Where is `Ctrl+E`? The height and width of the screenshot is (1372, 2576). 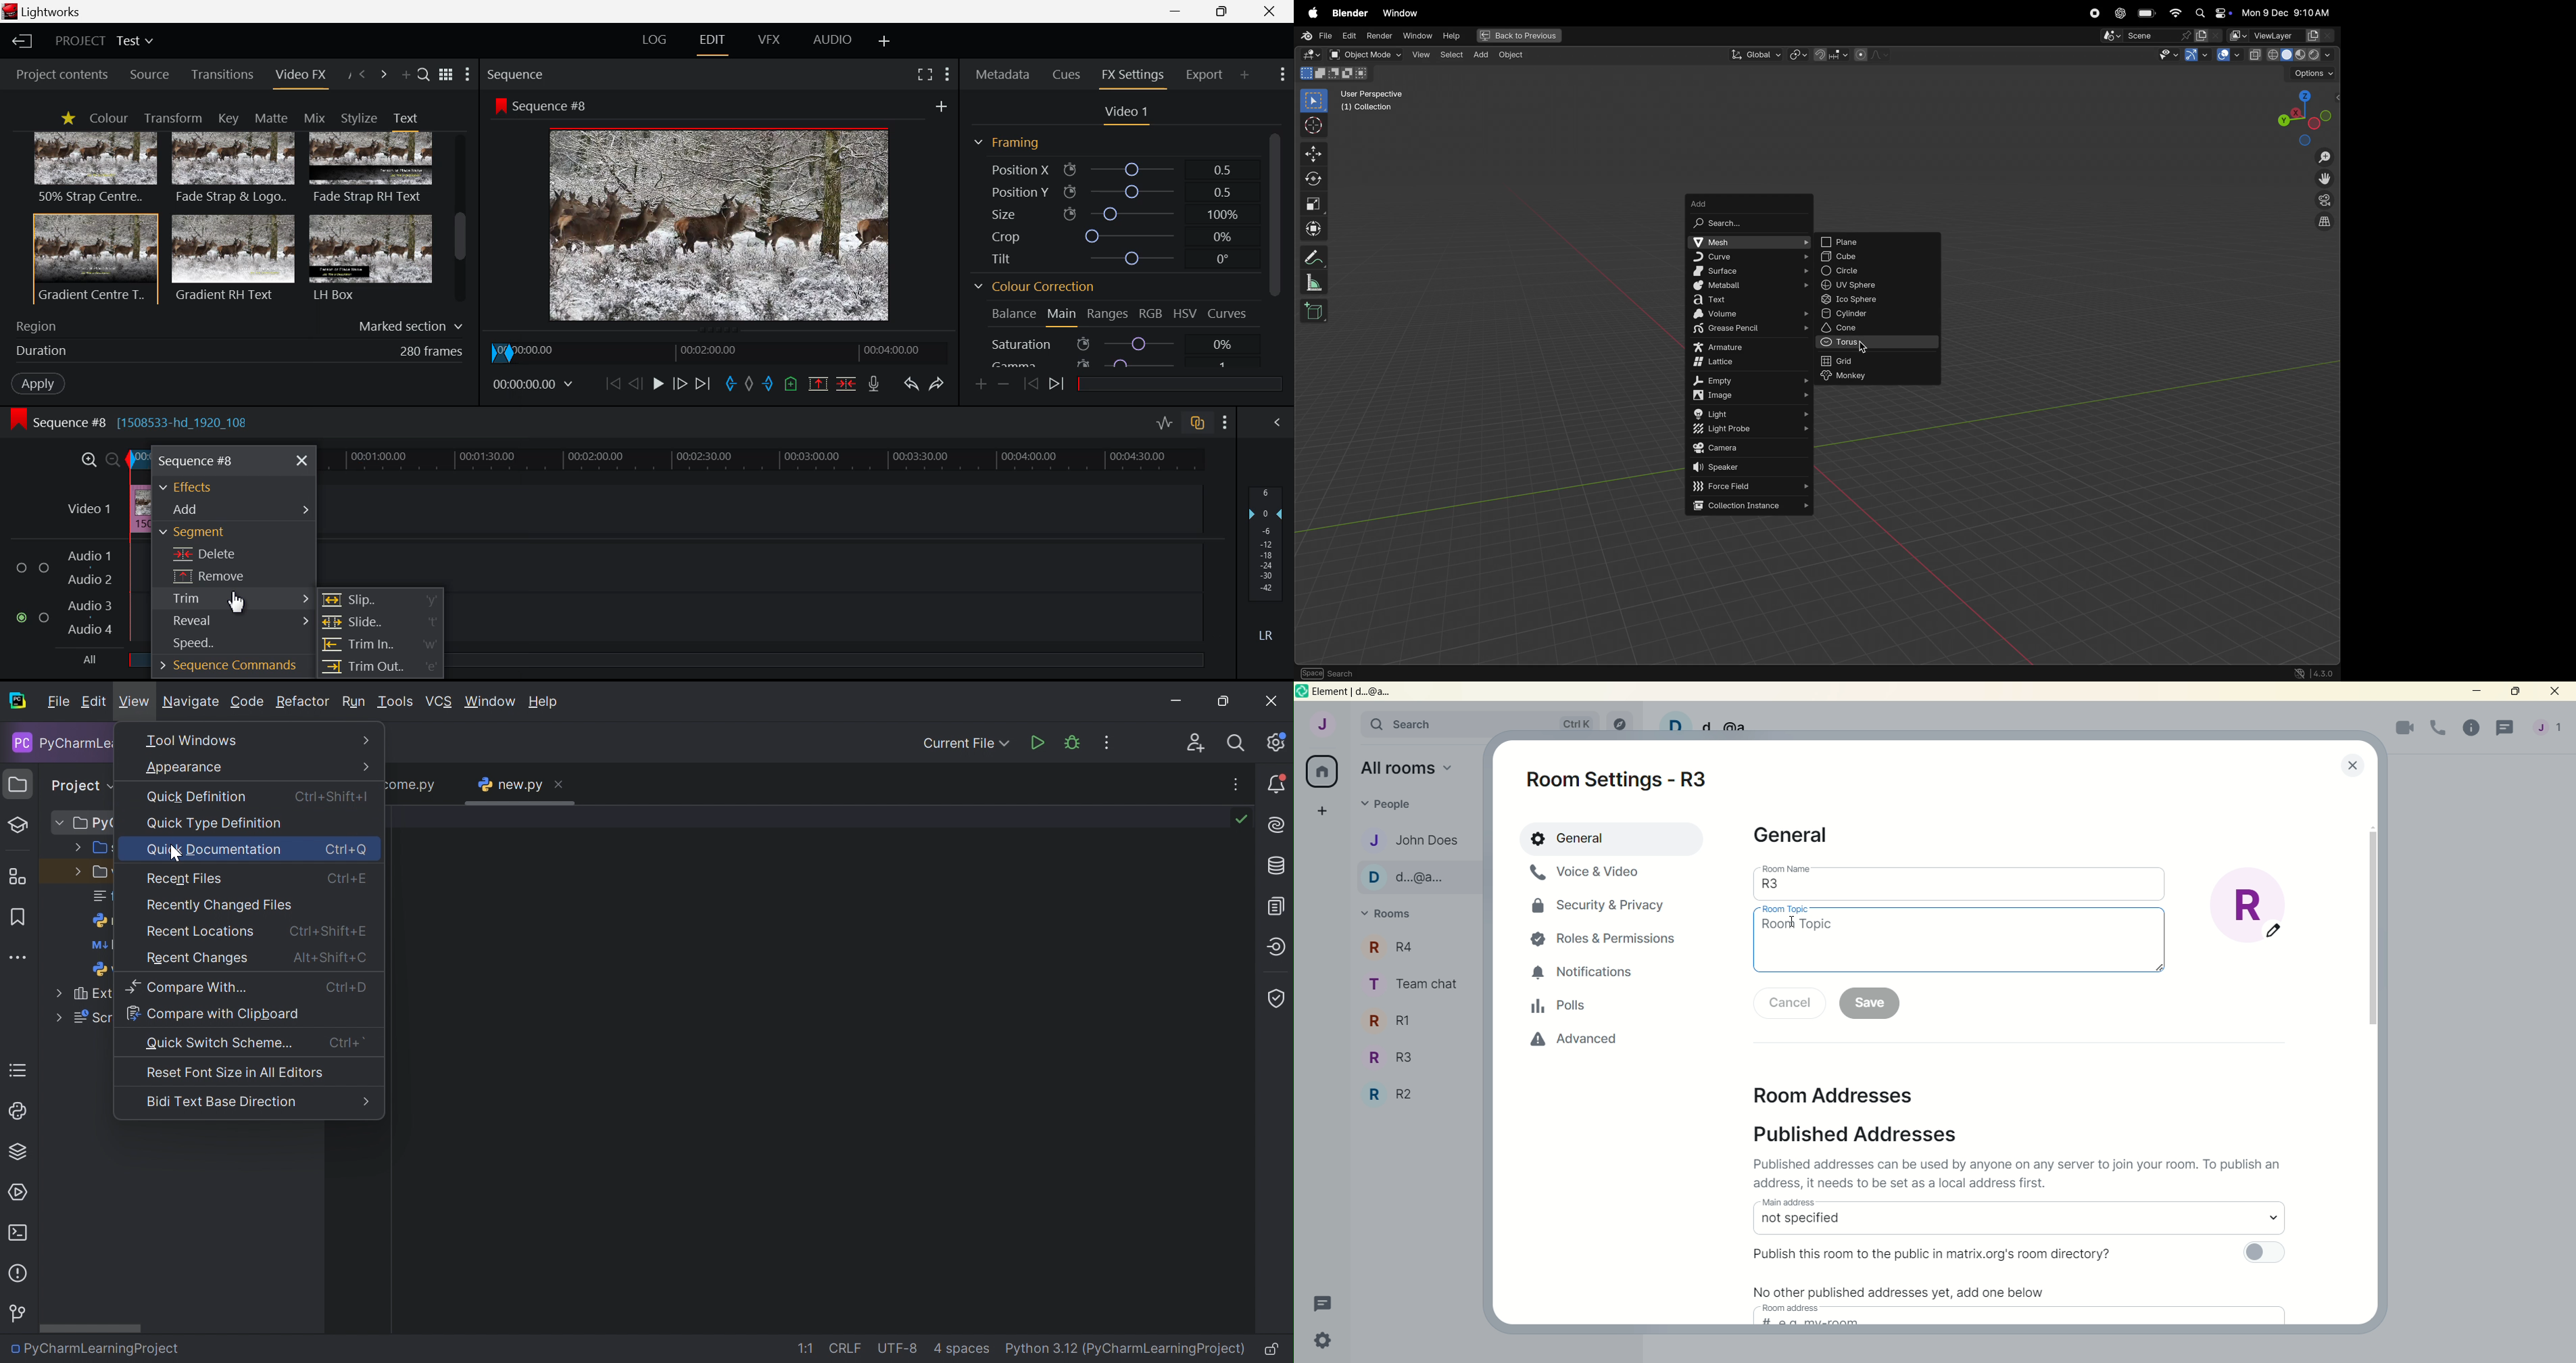
Ctrl+E is located at coordinates (347, 879).